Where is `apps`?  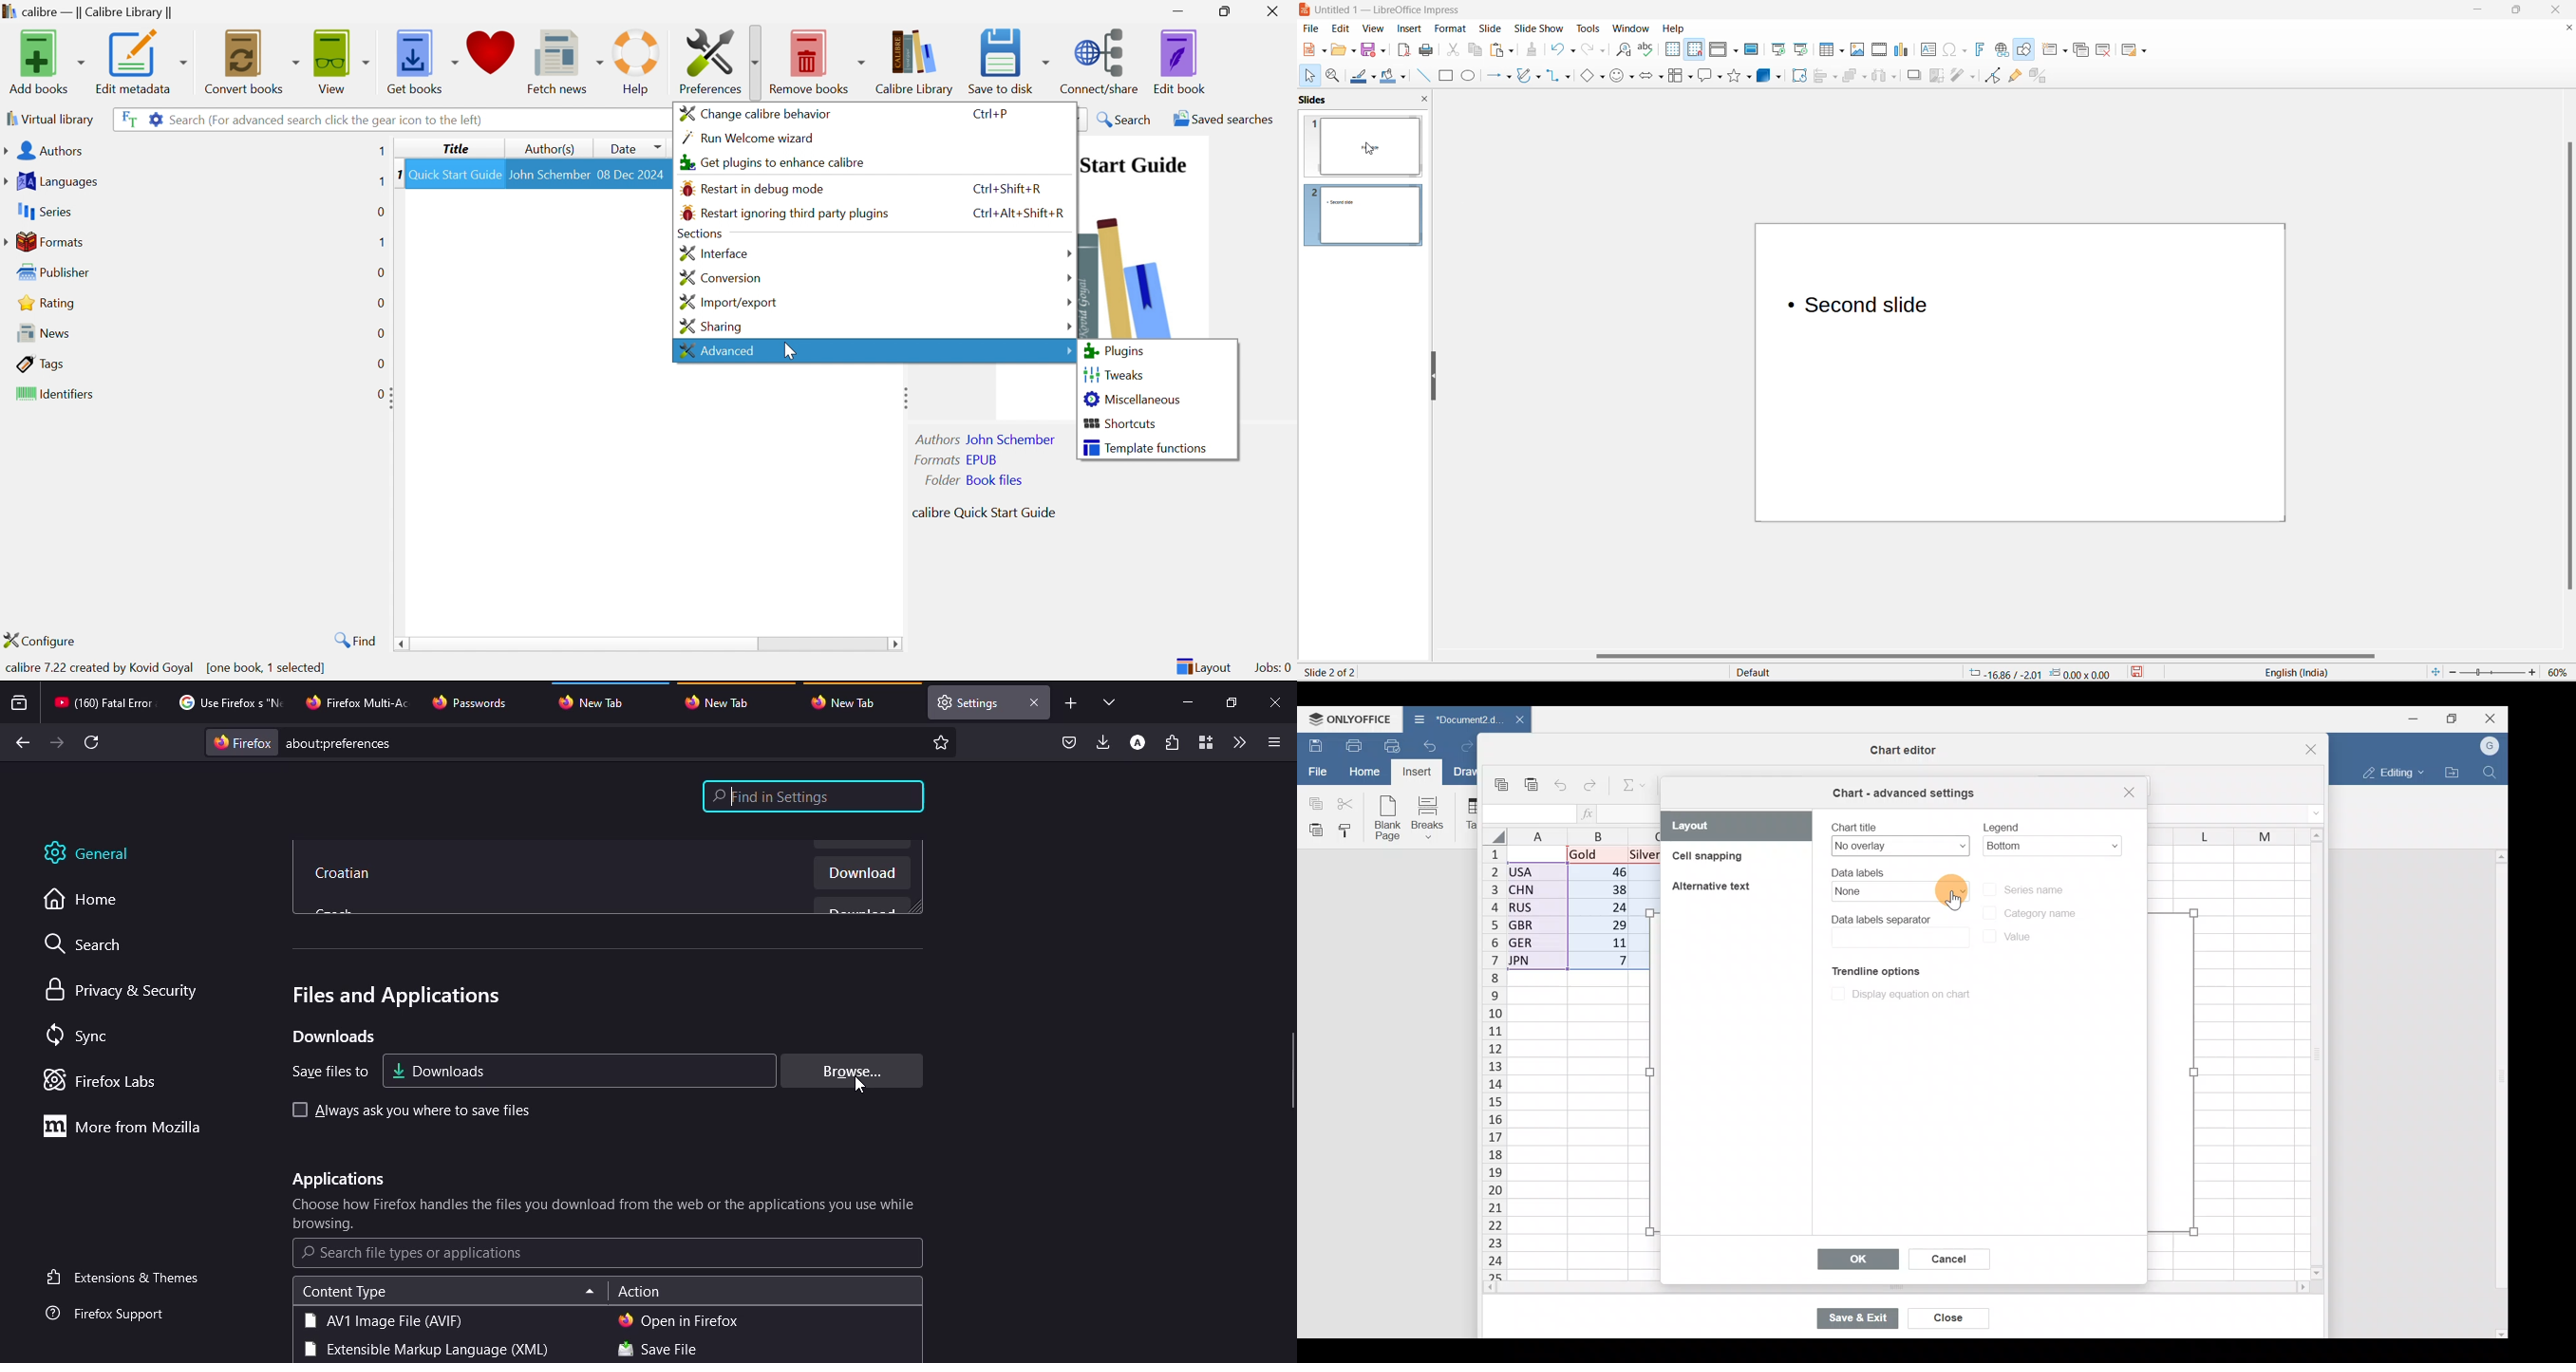
apps is located at coordinates (336, 1180).